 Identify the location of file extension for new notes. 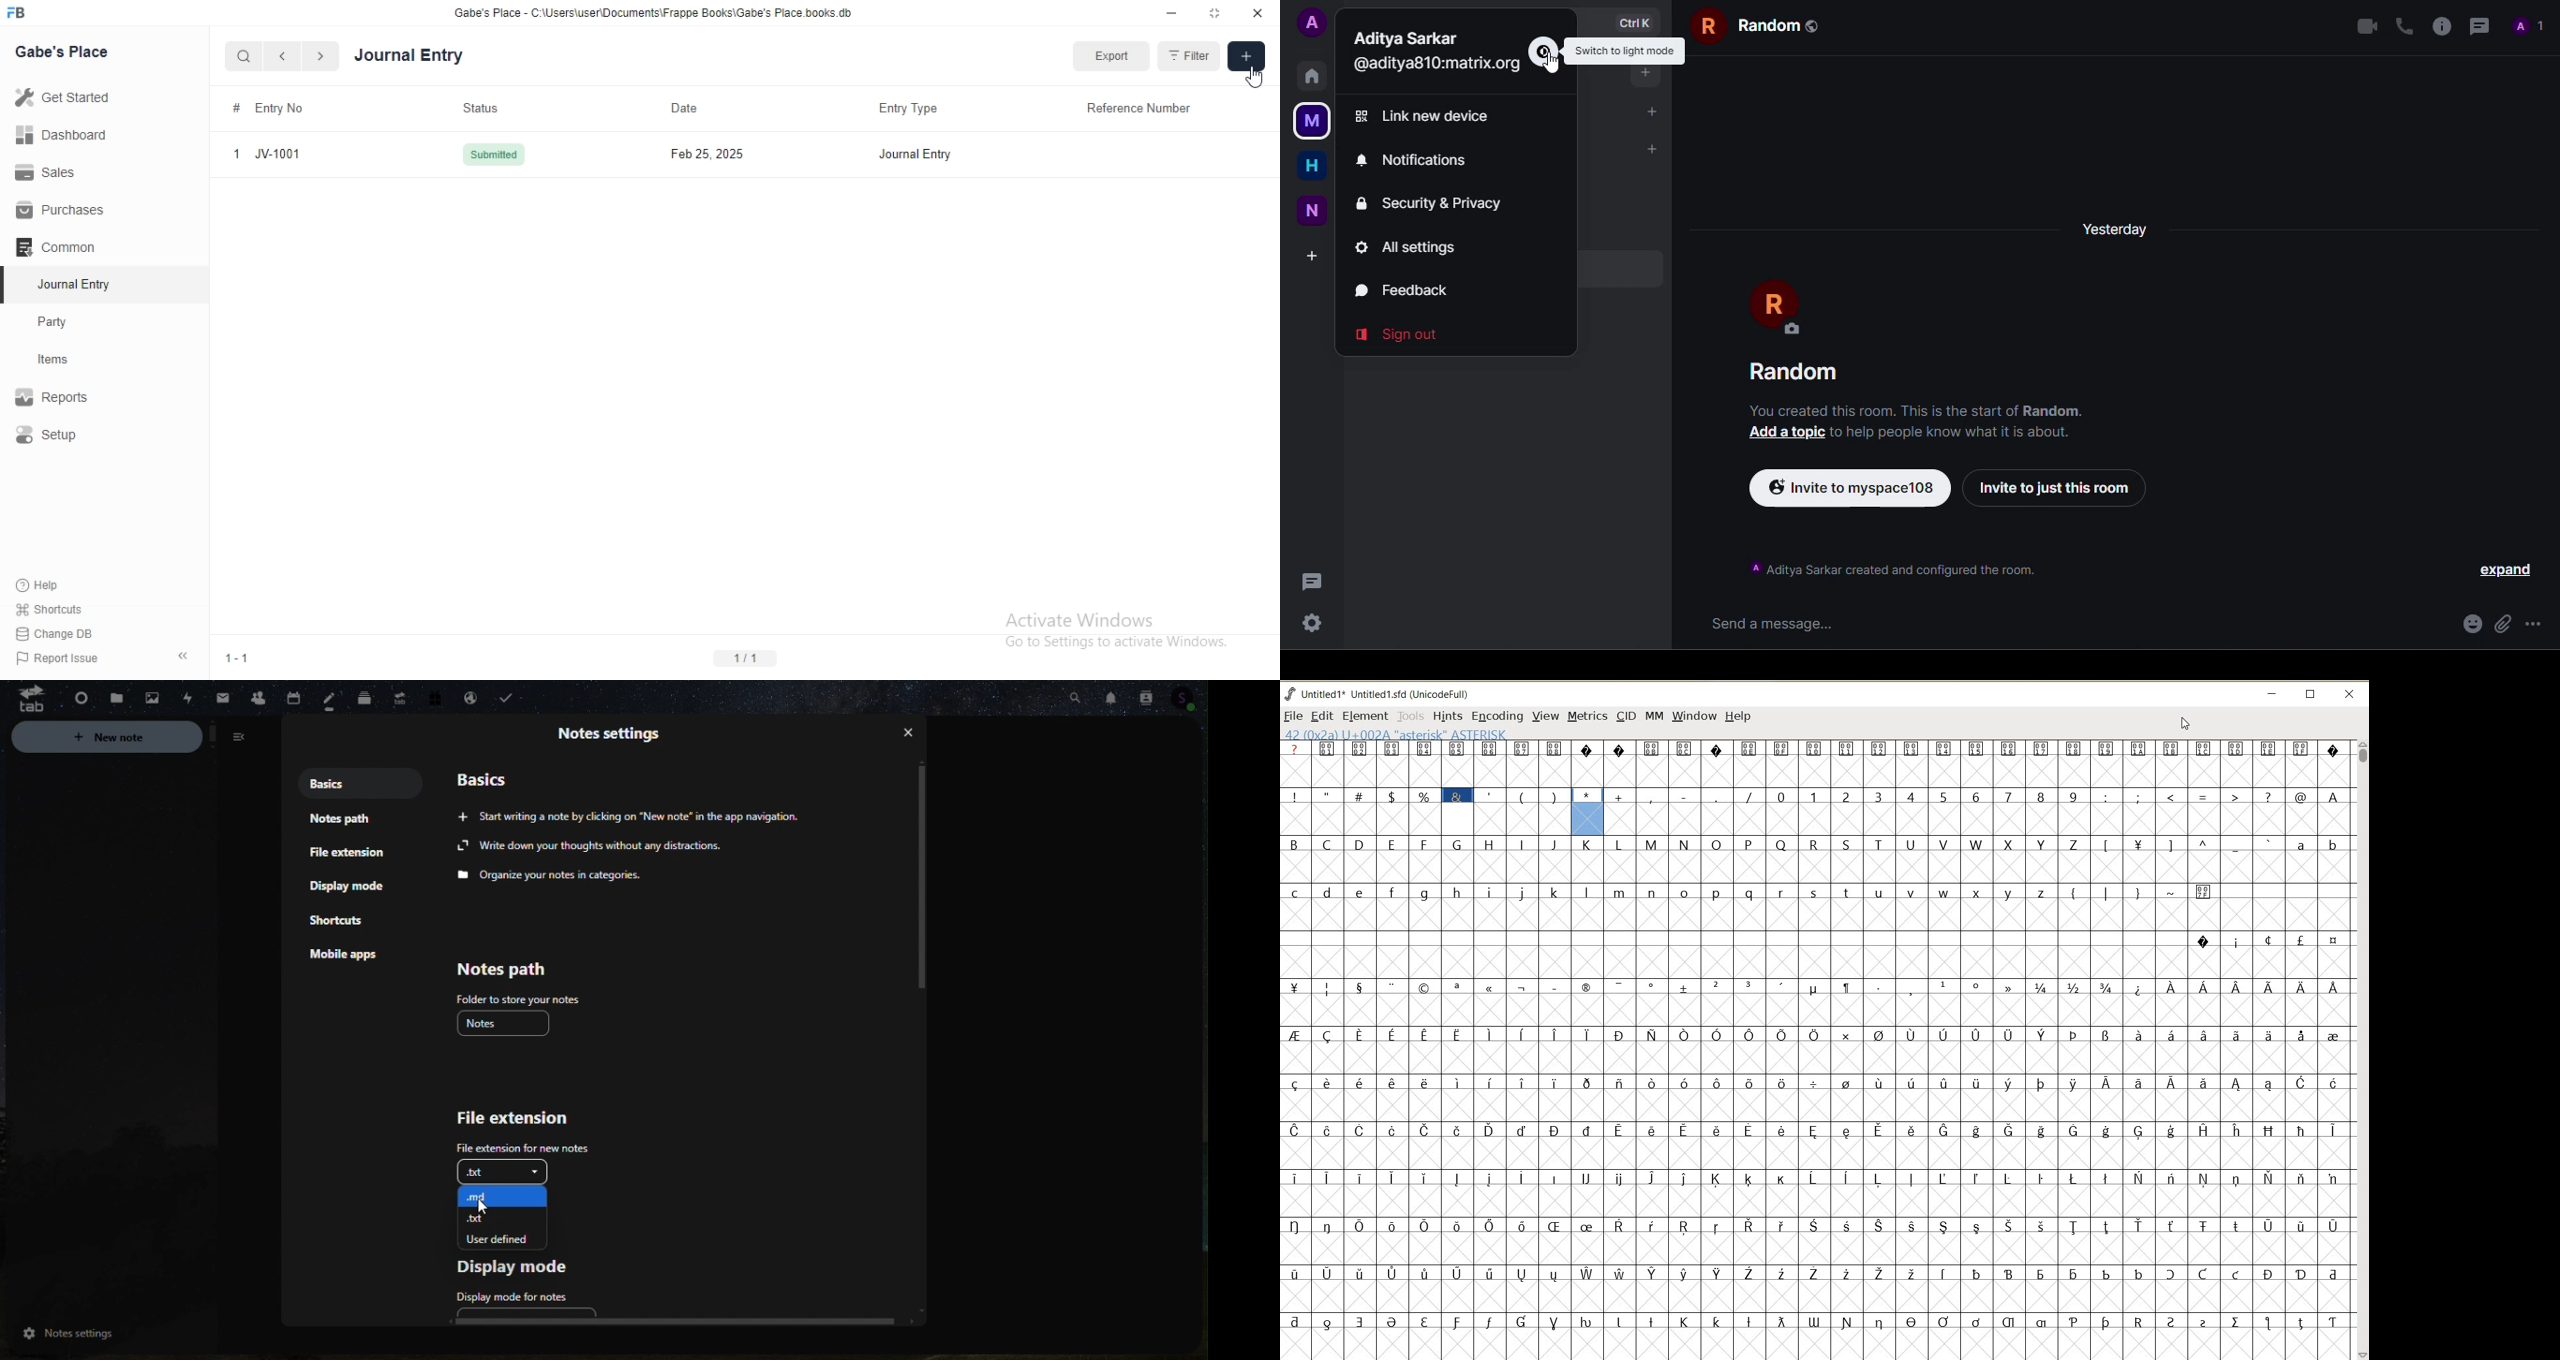
(520, 1147).